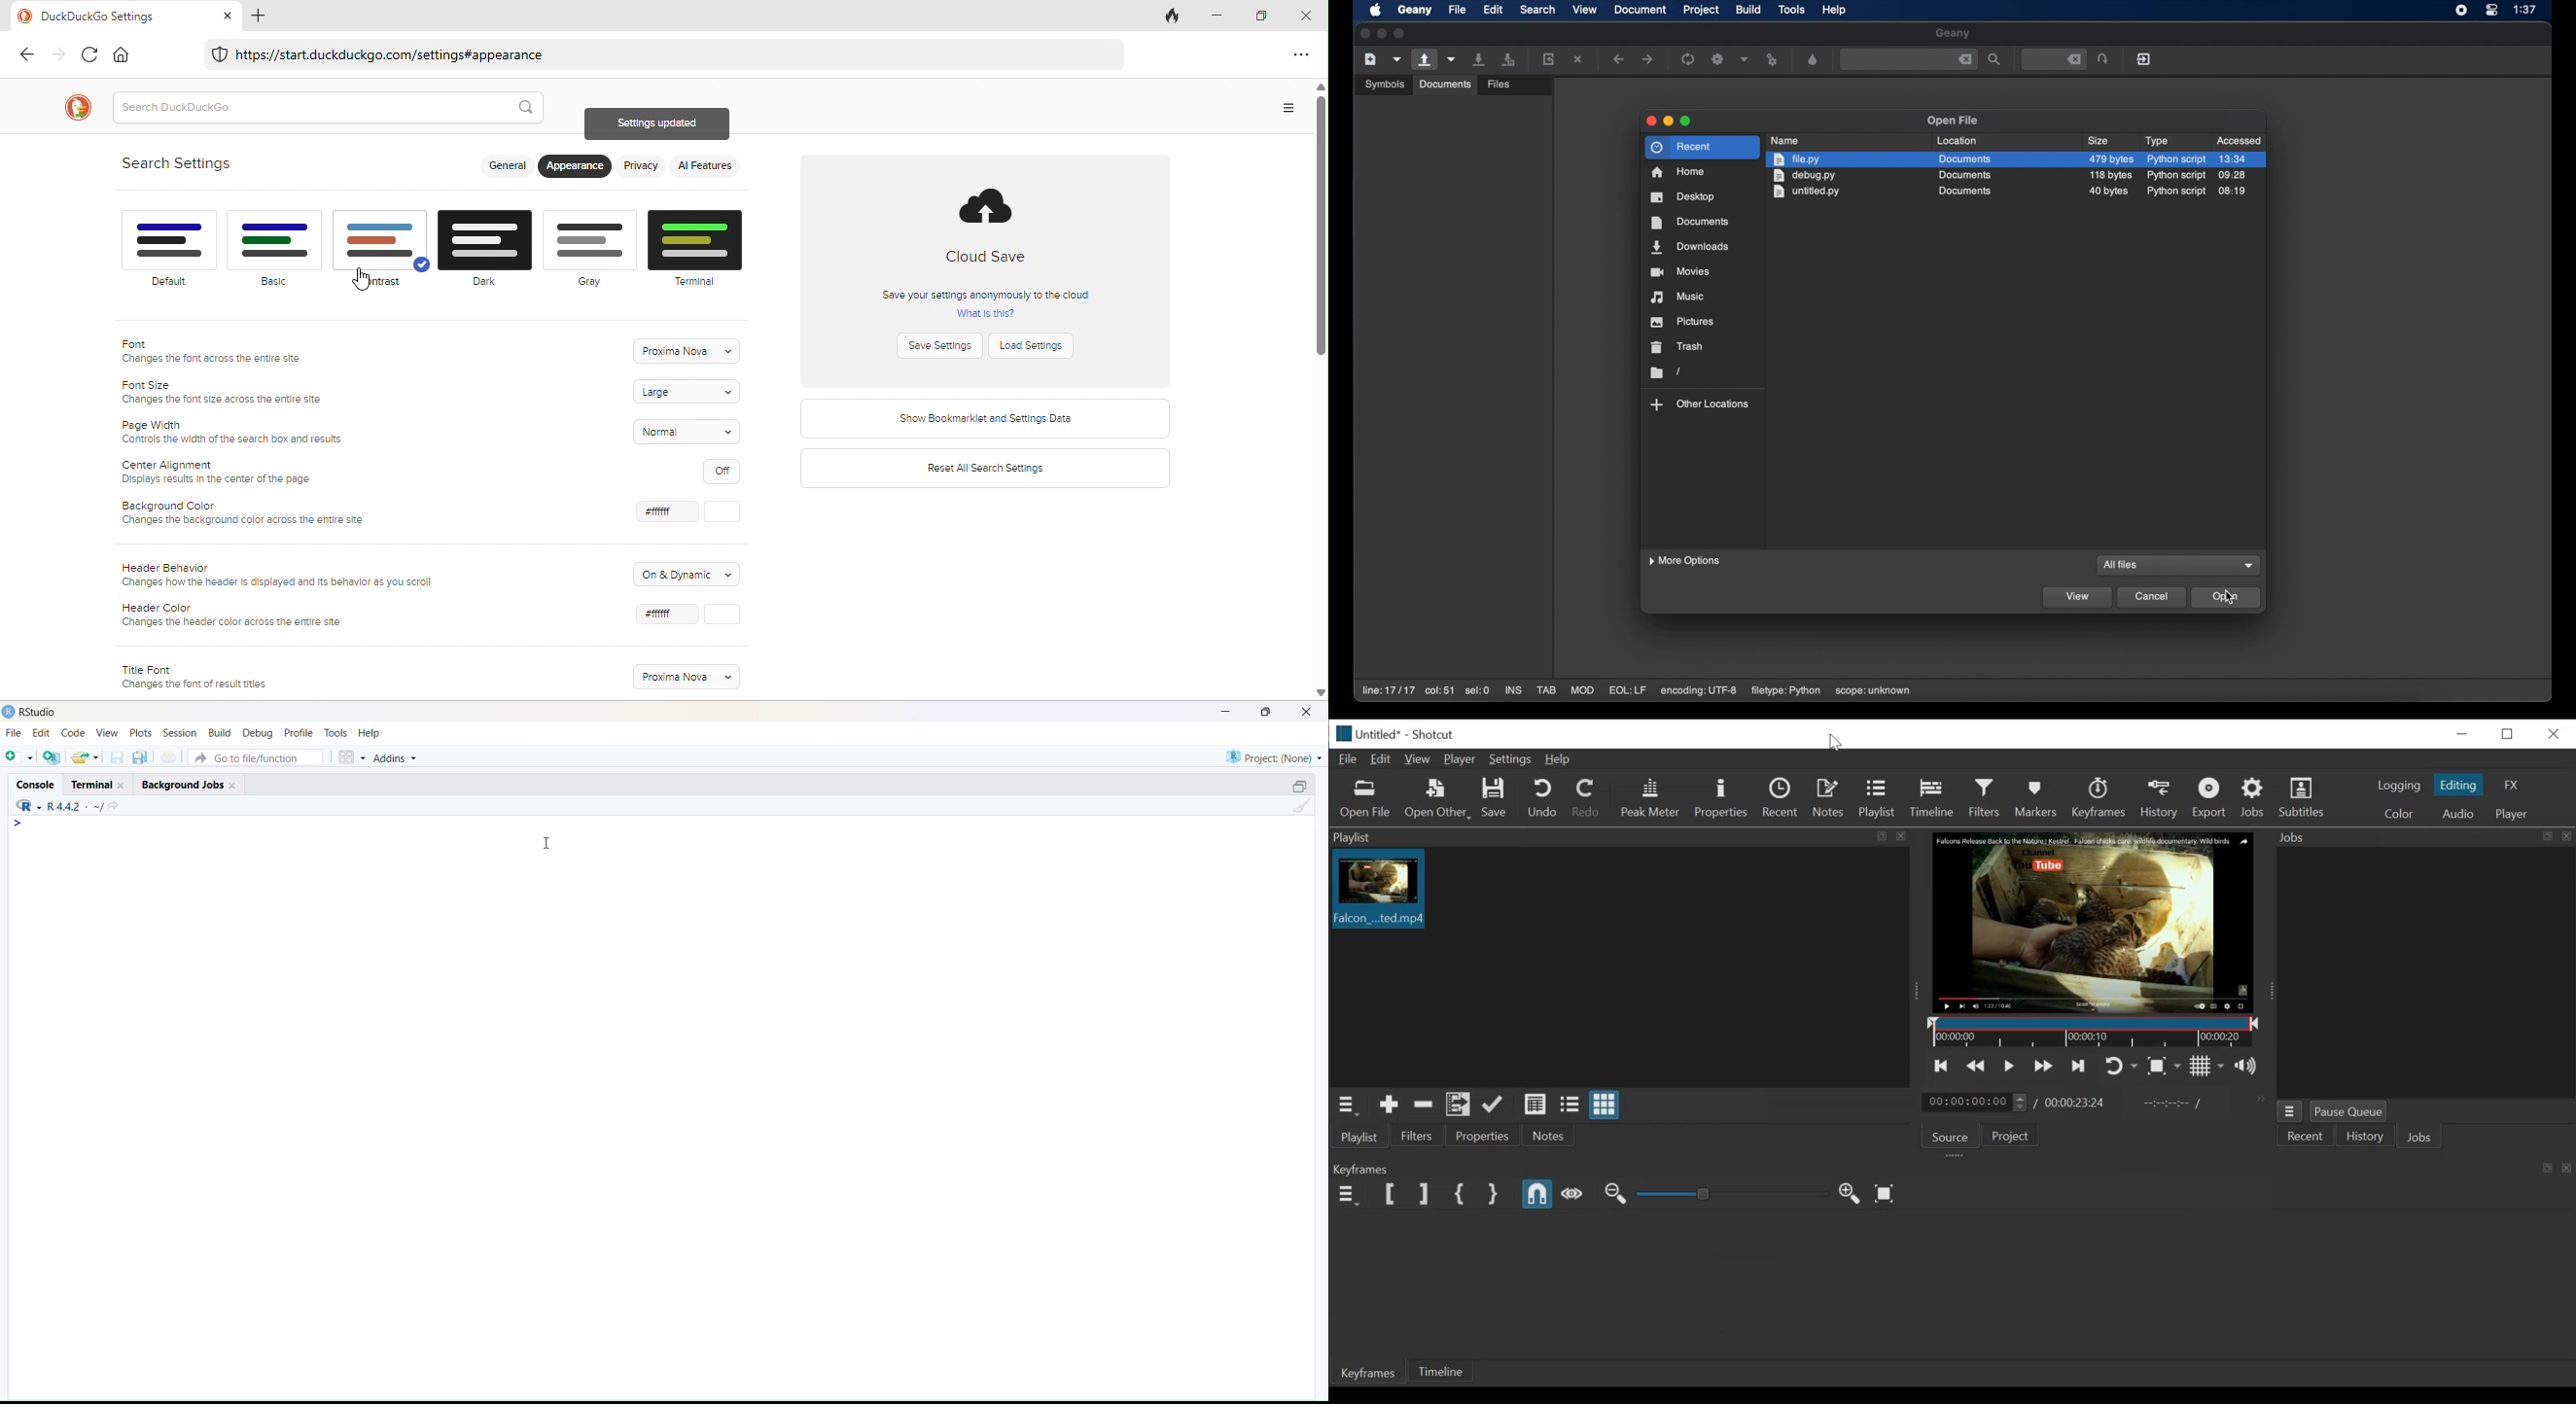  What do you see at coordinates (550, 842) in the screenshot?
I see `Text cursor` at bounding box center [550, 842].